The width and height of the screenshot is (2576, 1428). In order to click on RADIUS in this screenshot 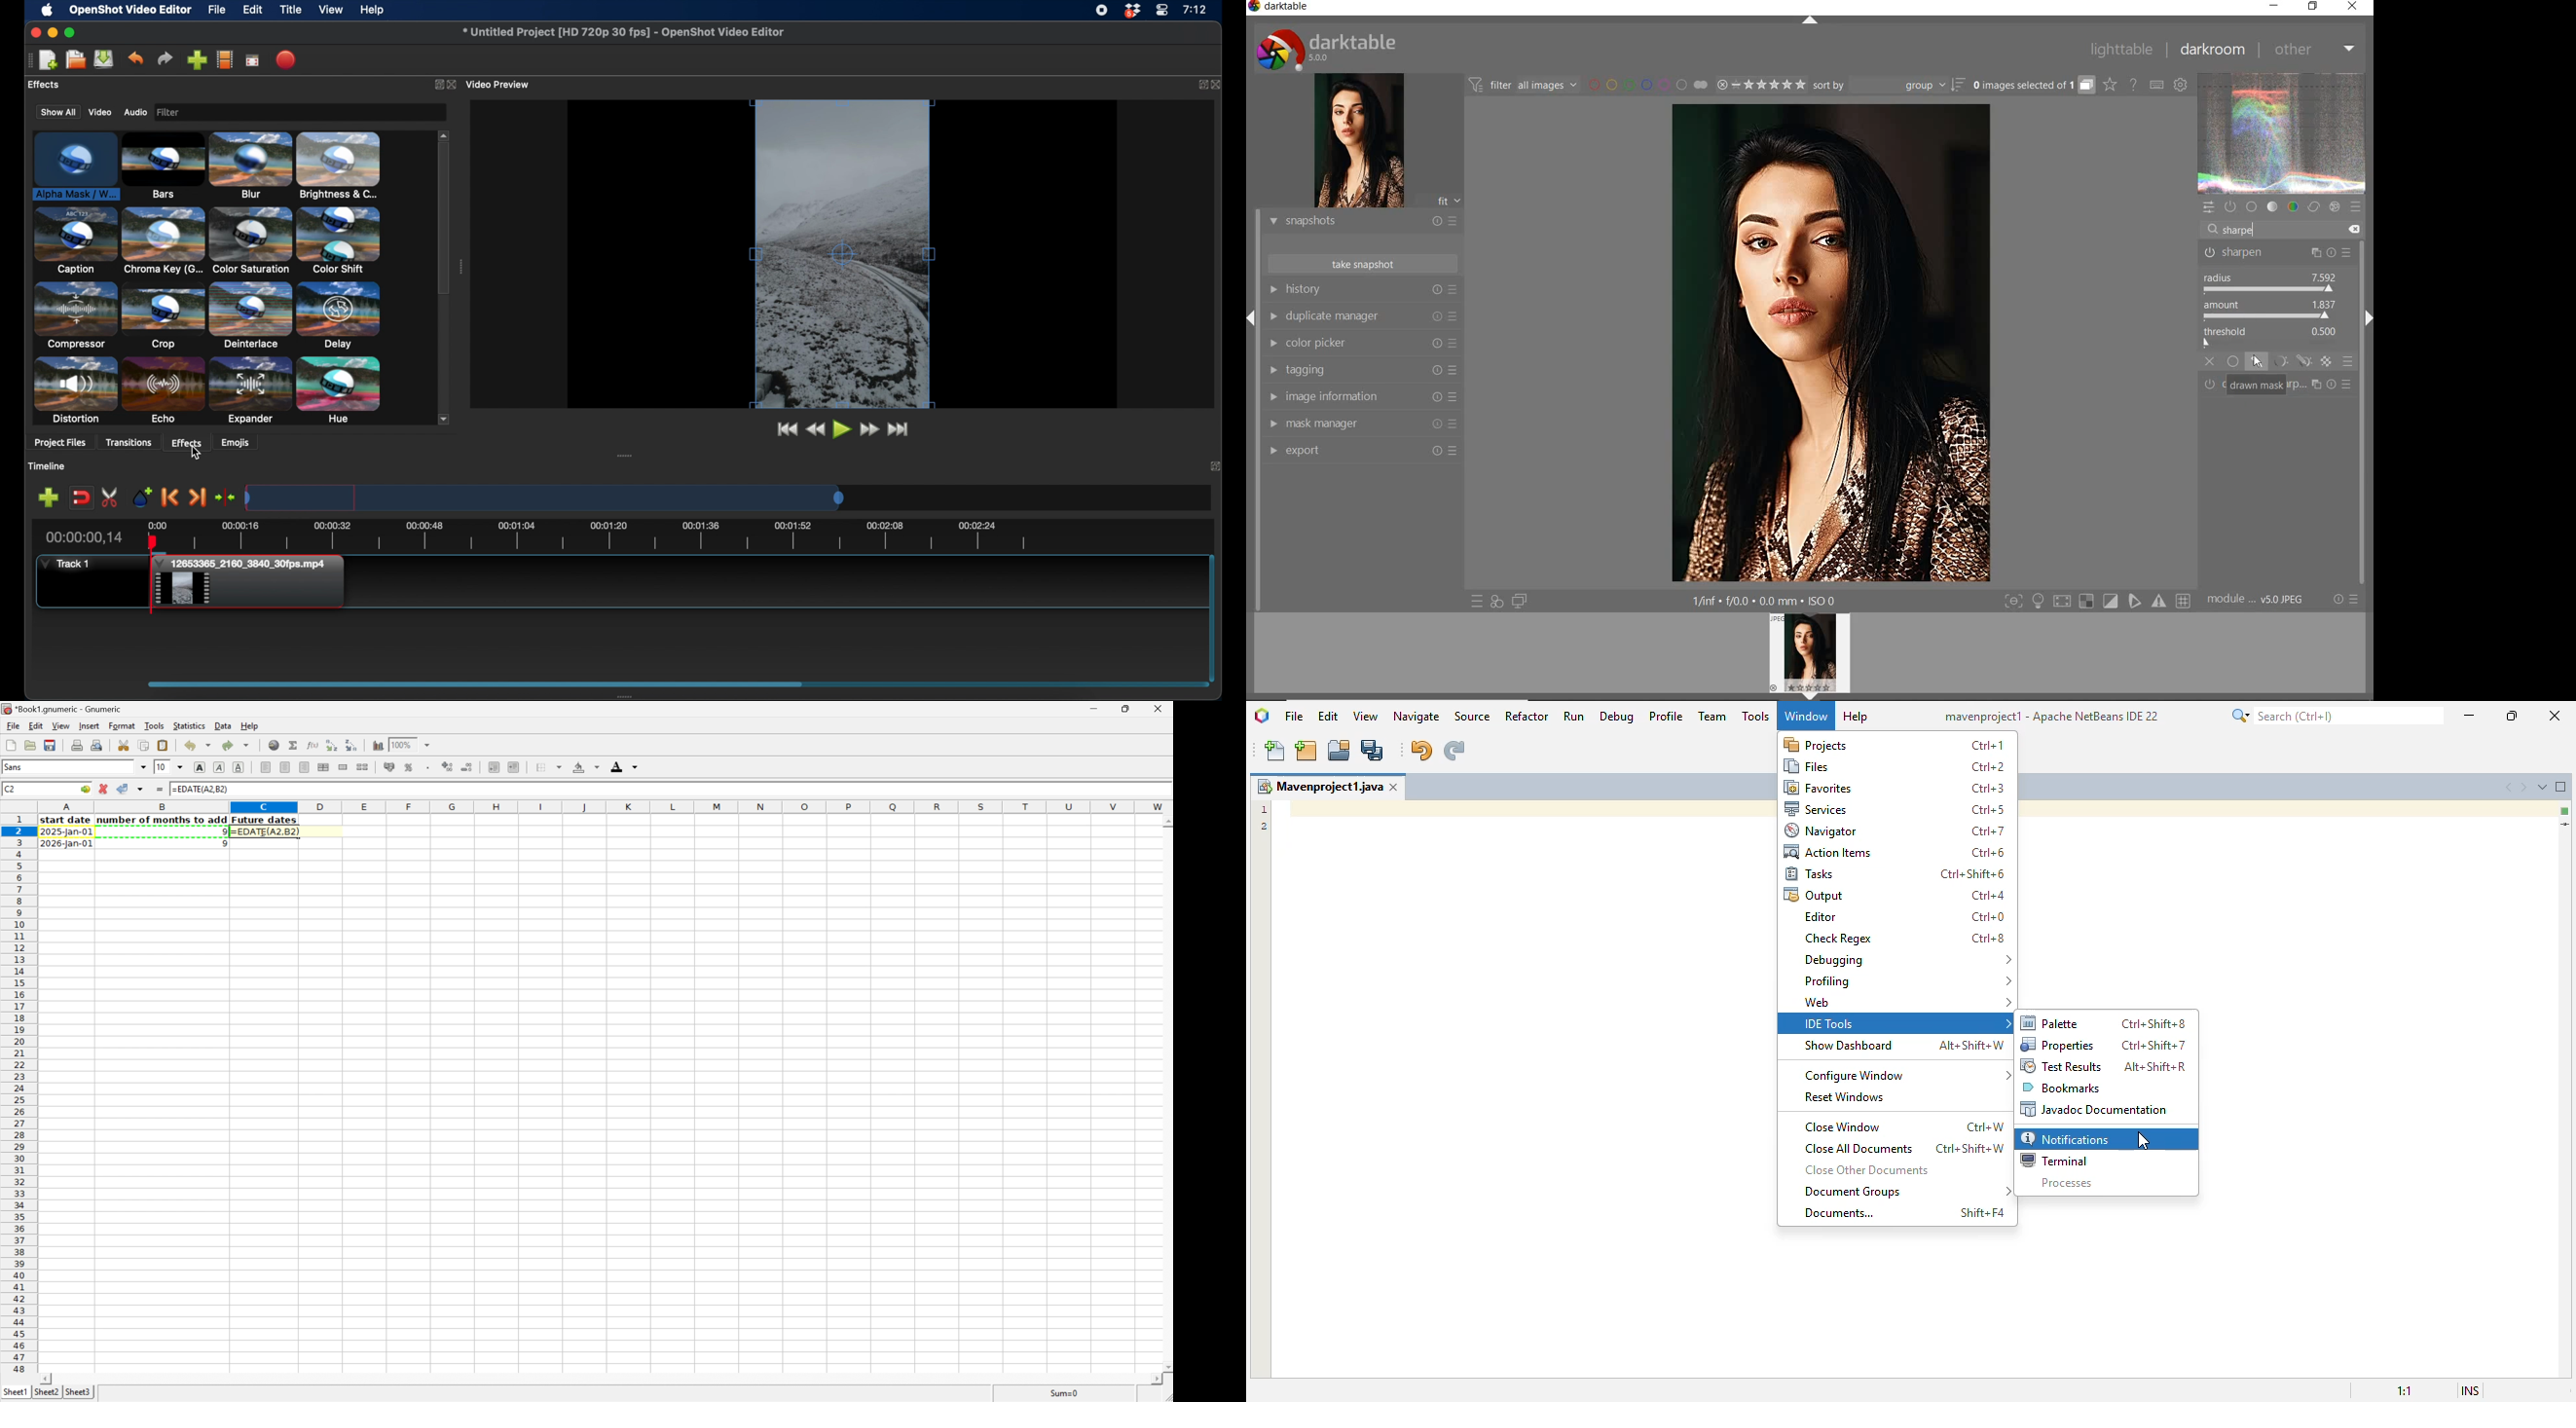, I will do `click(2271, 281)`.